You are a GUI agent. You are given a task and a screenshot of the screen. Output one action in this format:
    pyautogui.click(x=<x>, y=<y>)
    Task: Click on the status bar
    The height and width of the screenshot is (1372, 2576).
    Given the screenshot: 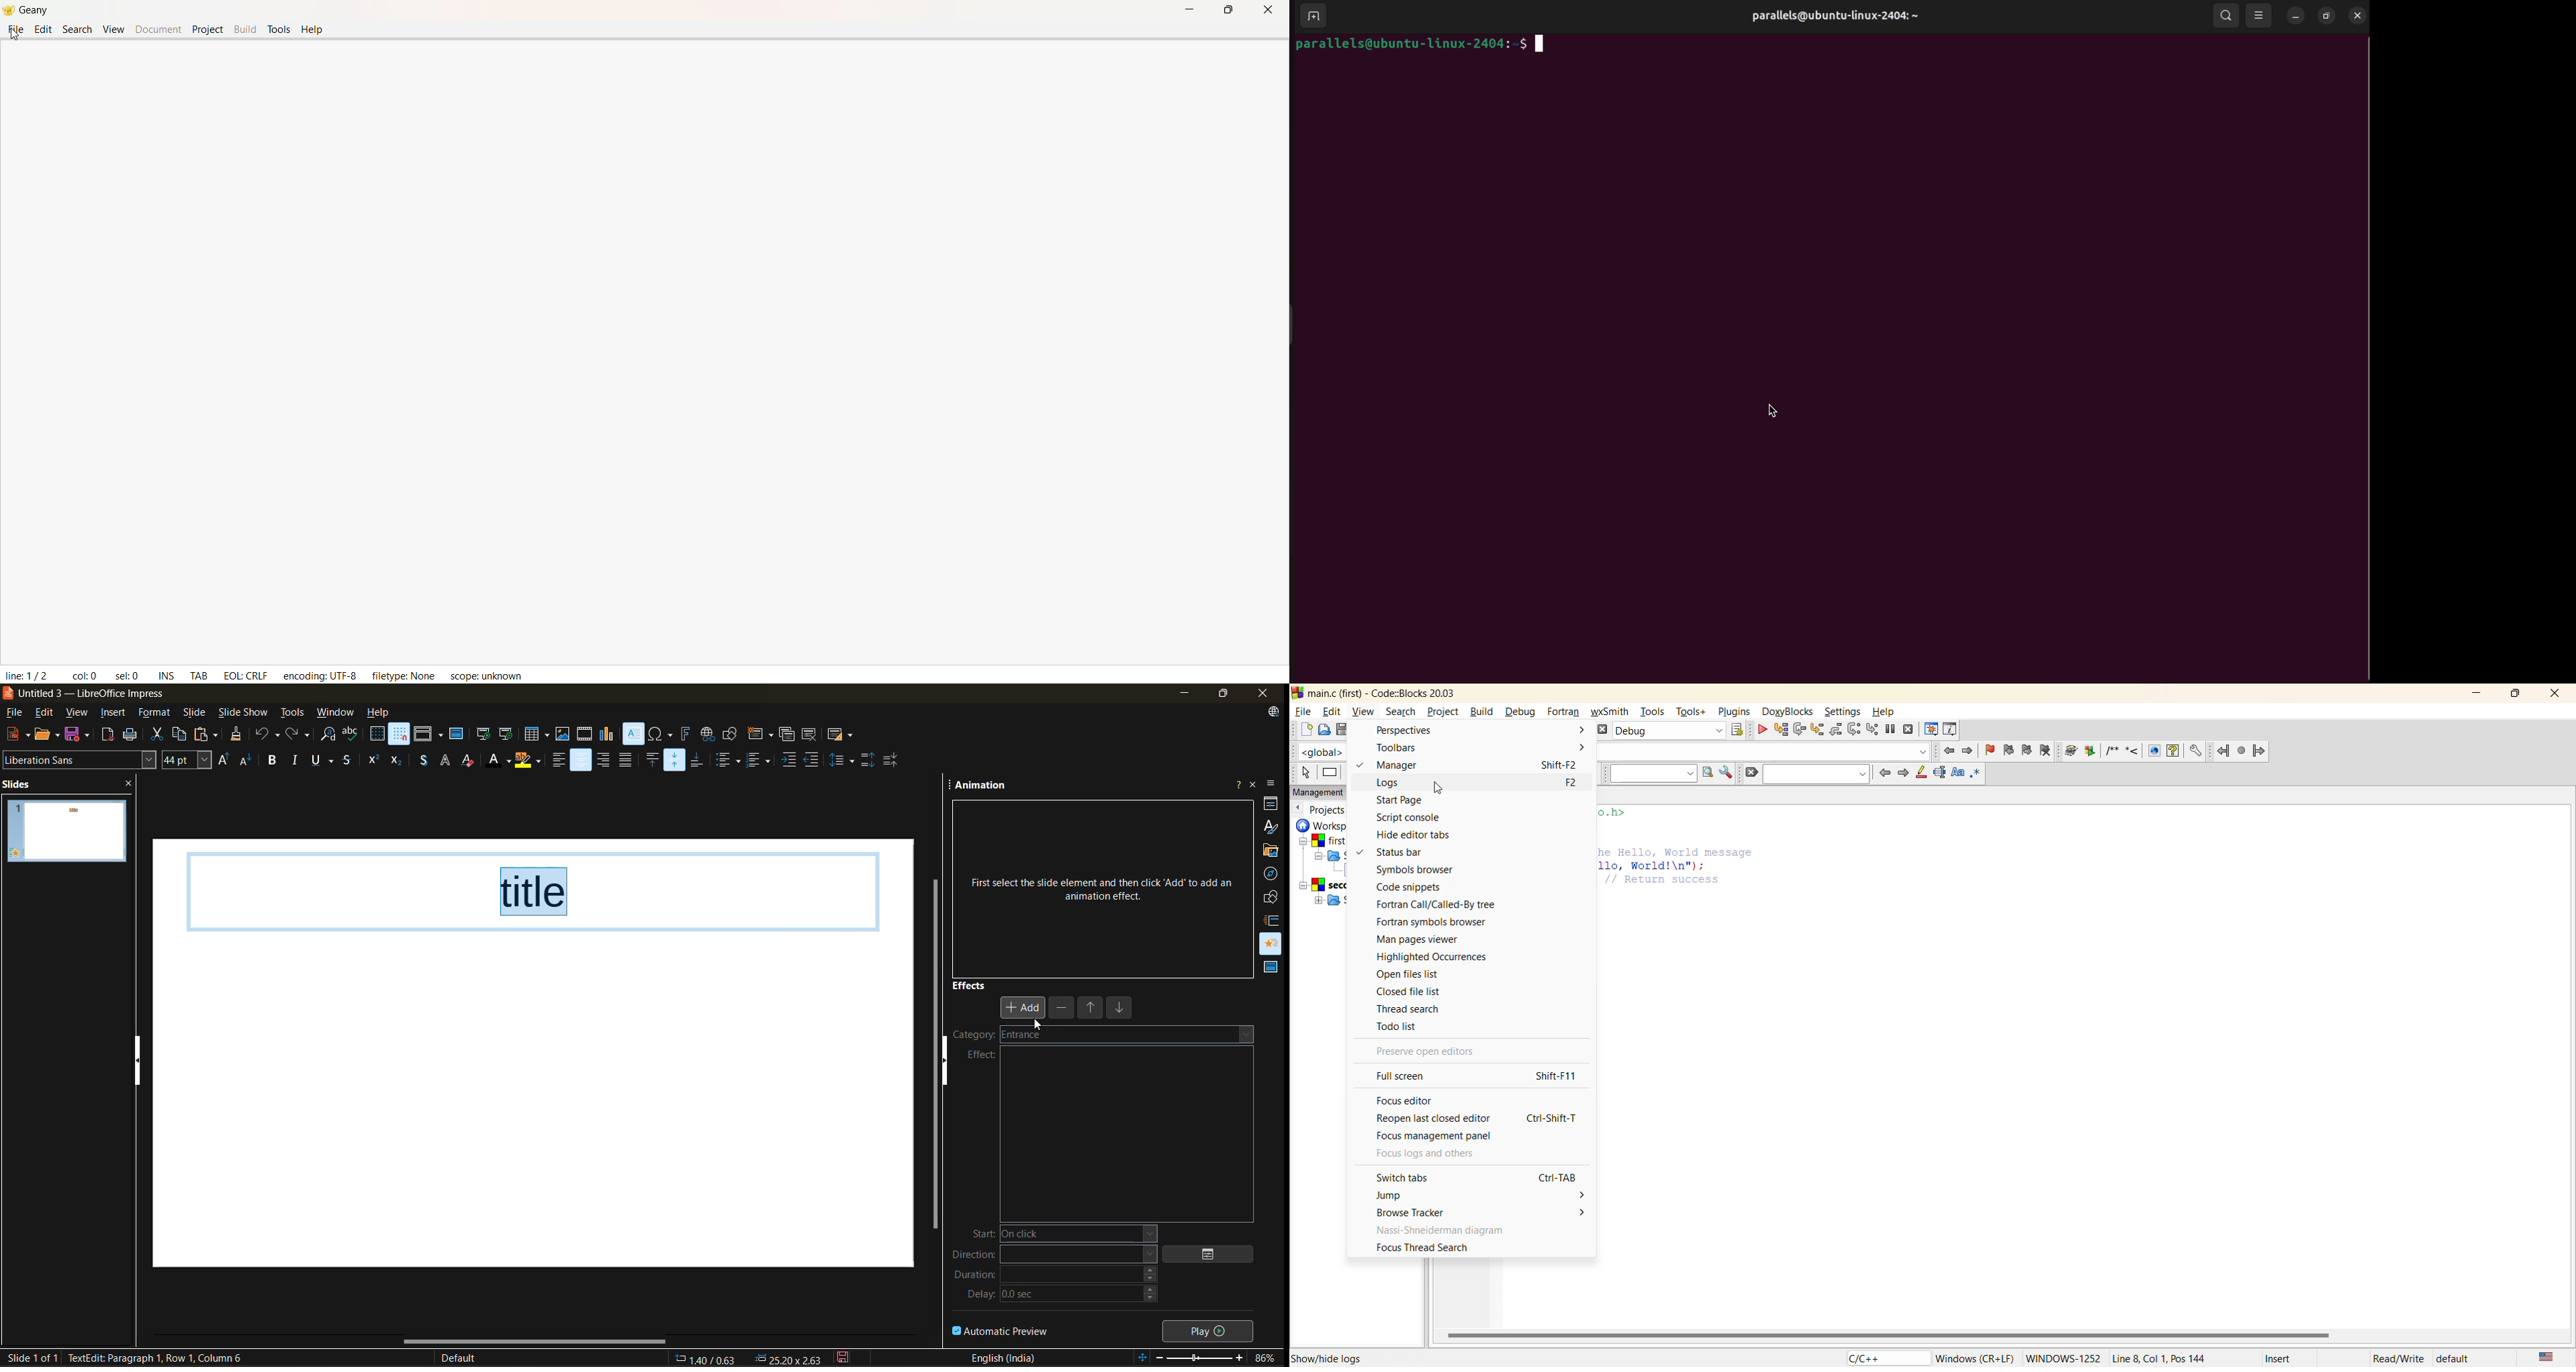 What is the action you would take?
    pyautogui.click(x=1419, y=855)
    